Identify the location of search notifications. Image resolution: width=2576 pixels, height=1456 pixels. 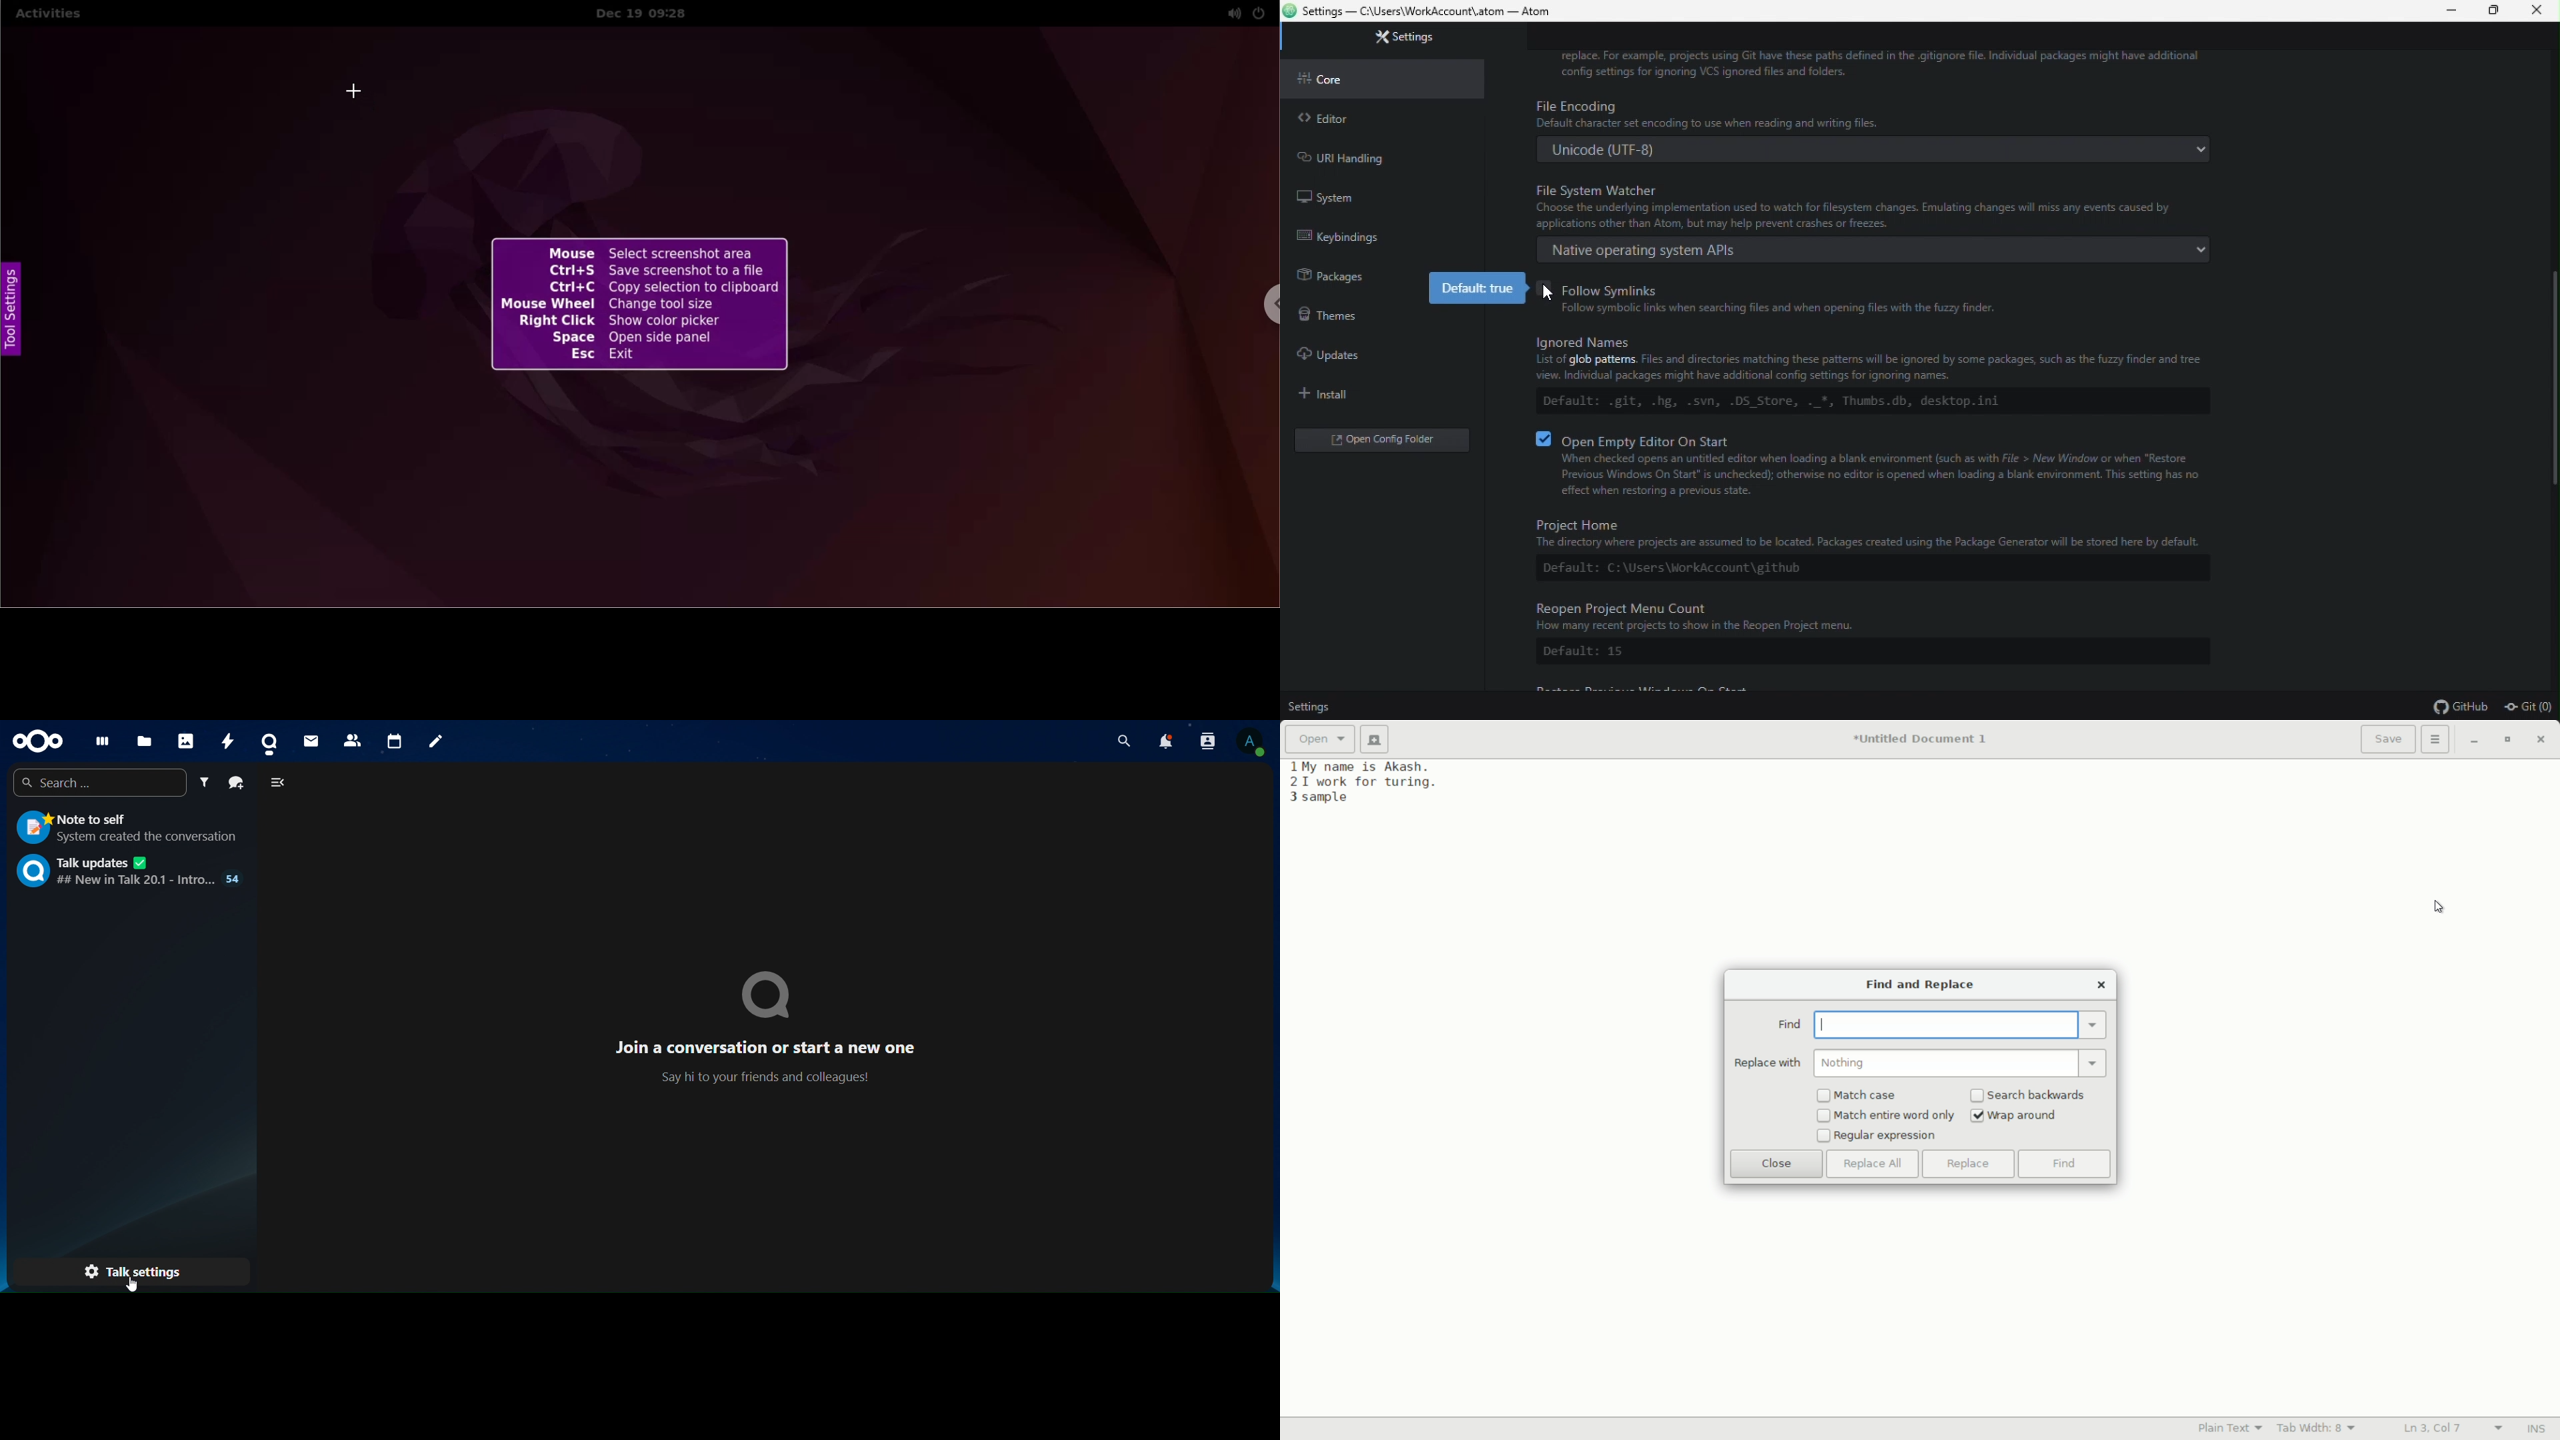
(1207, 742).